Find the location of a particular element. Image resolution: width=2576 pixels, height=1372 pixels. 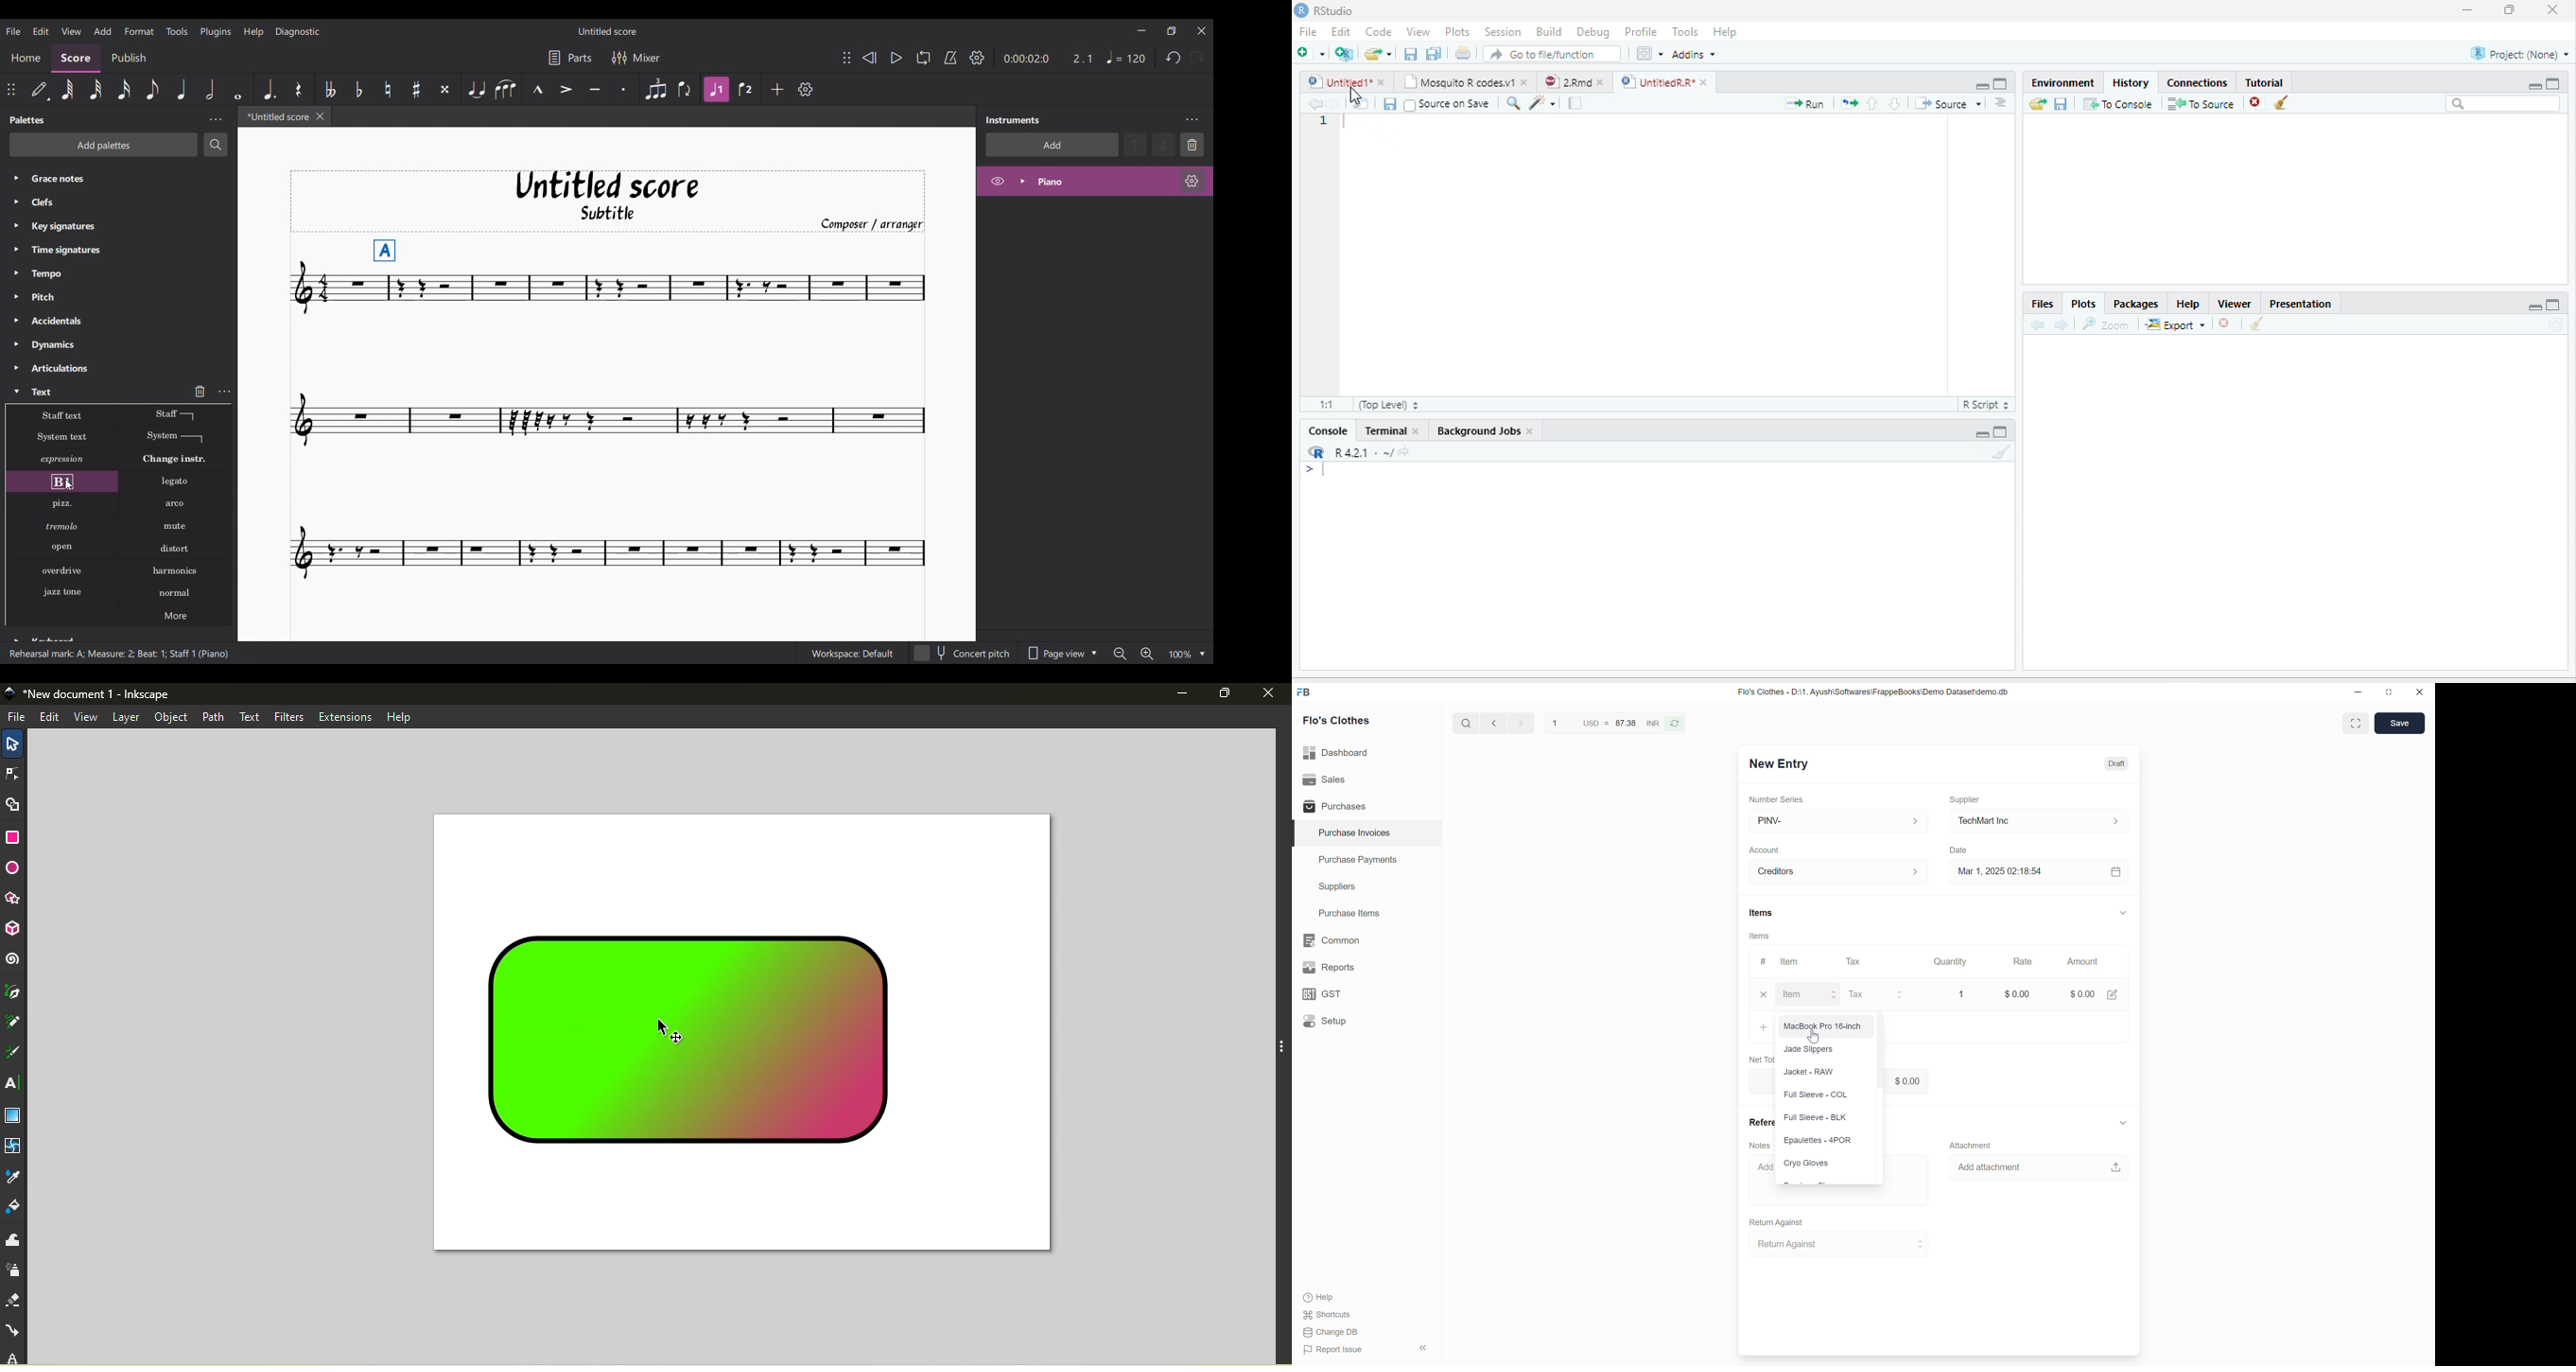

Maximize is located at coordinates (2554, 83).